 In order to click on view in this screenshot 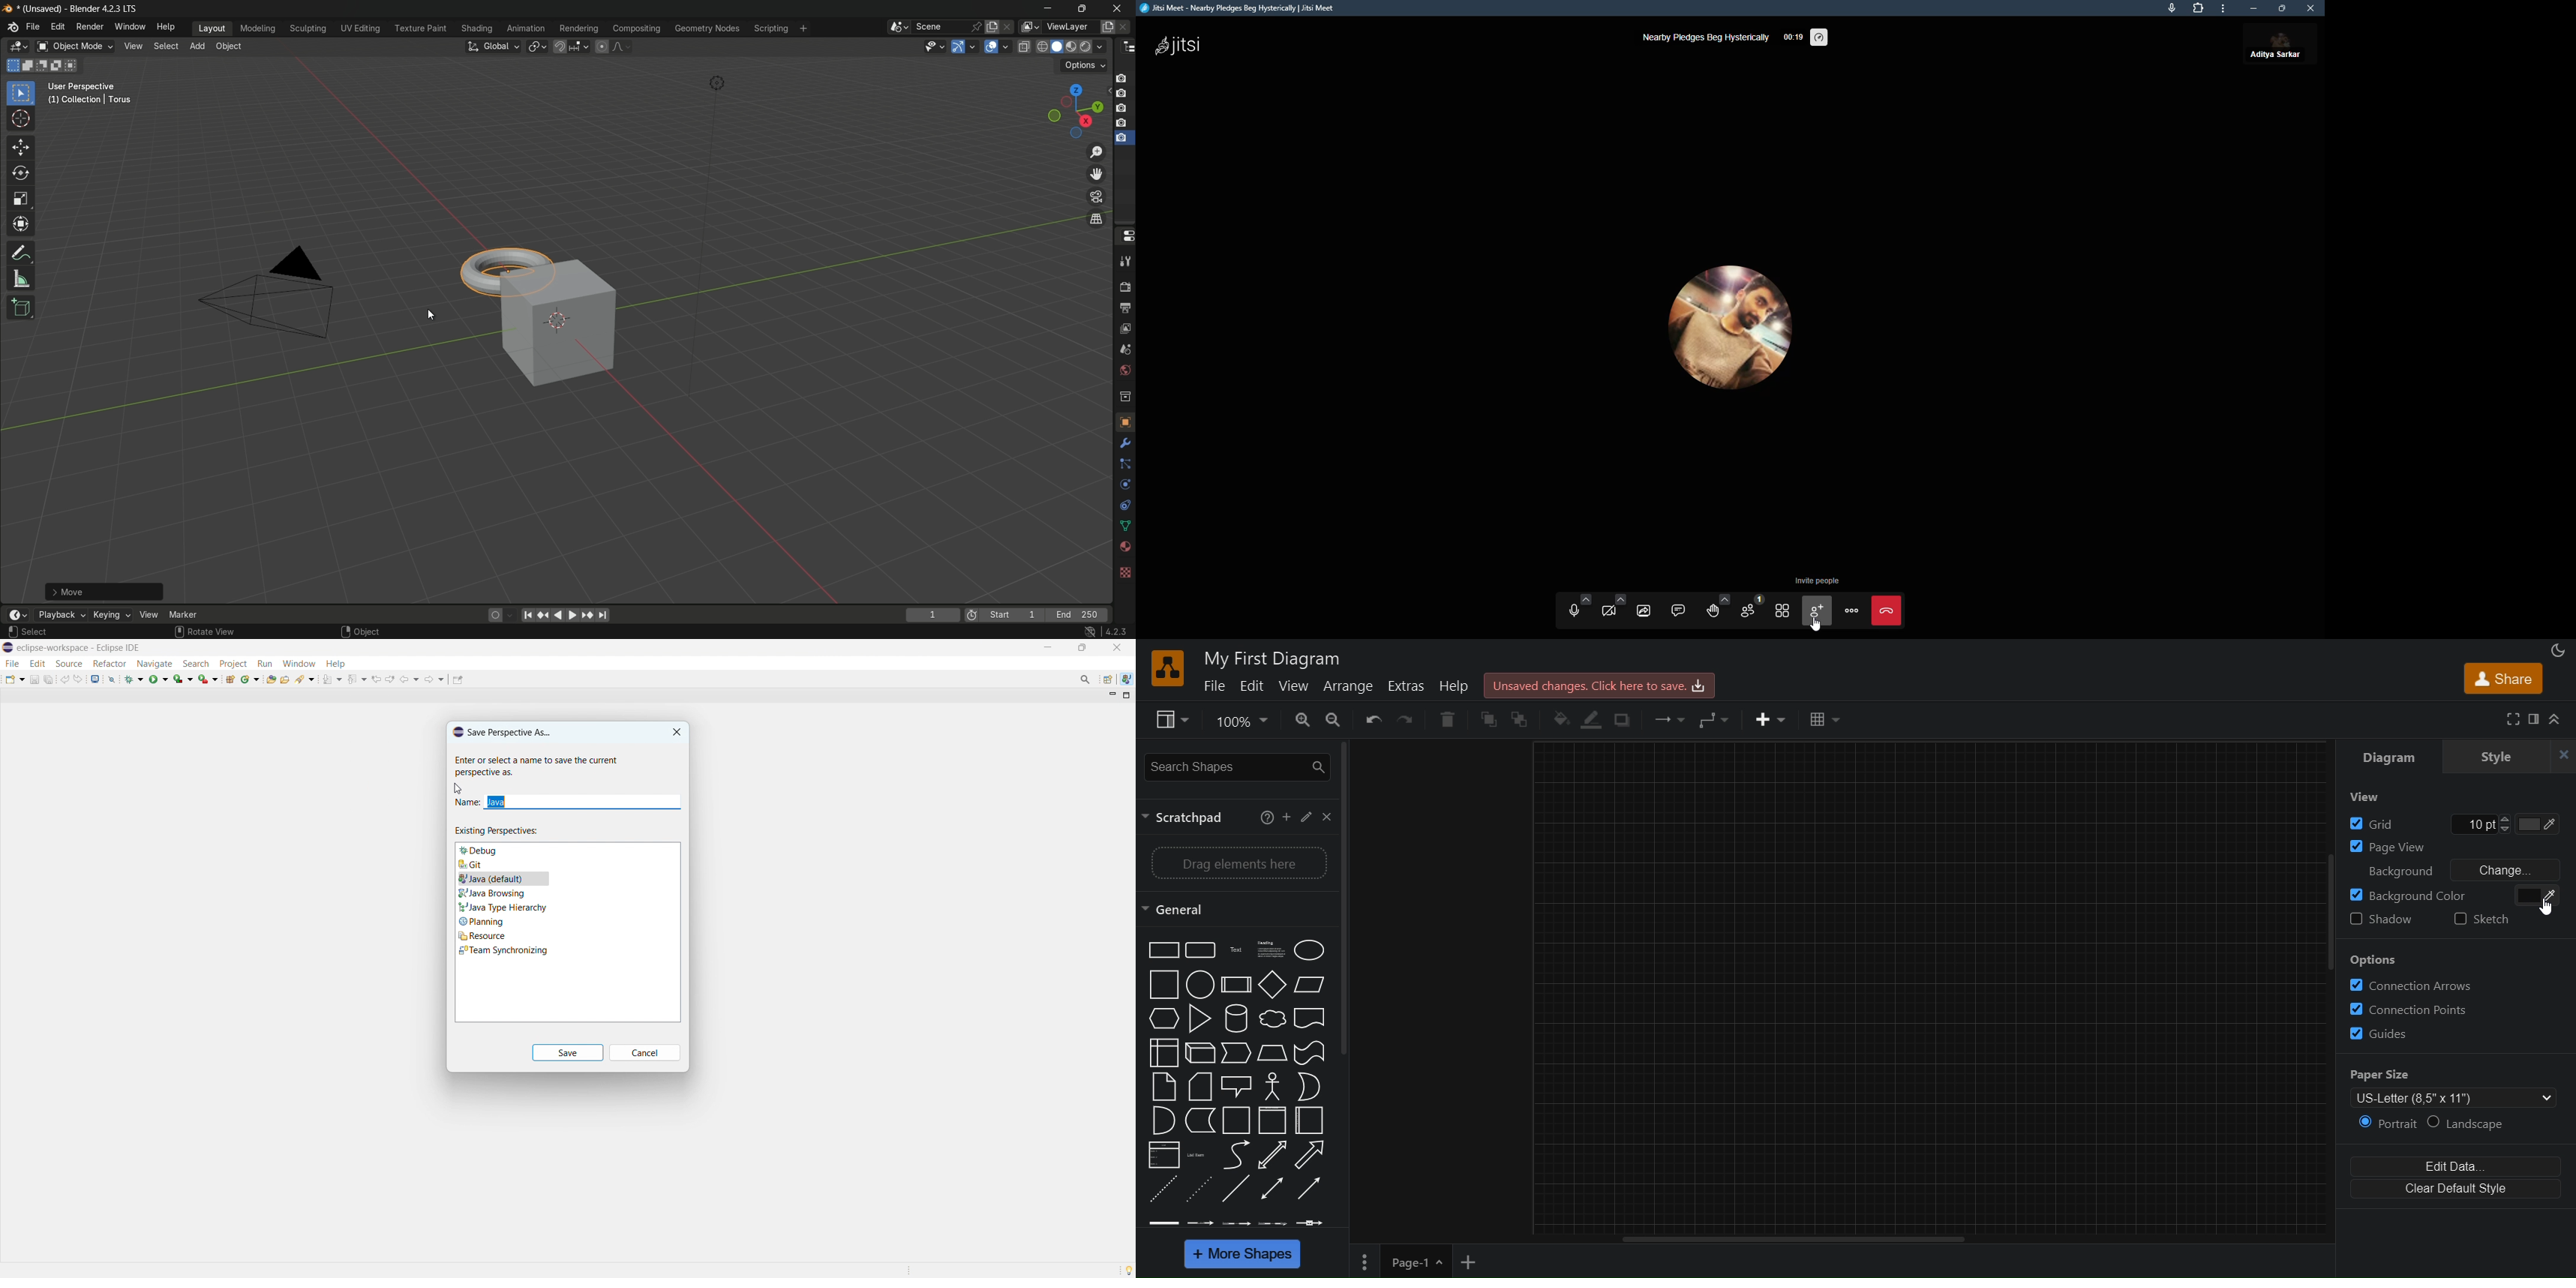, I will do `click(132, 46)`.